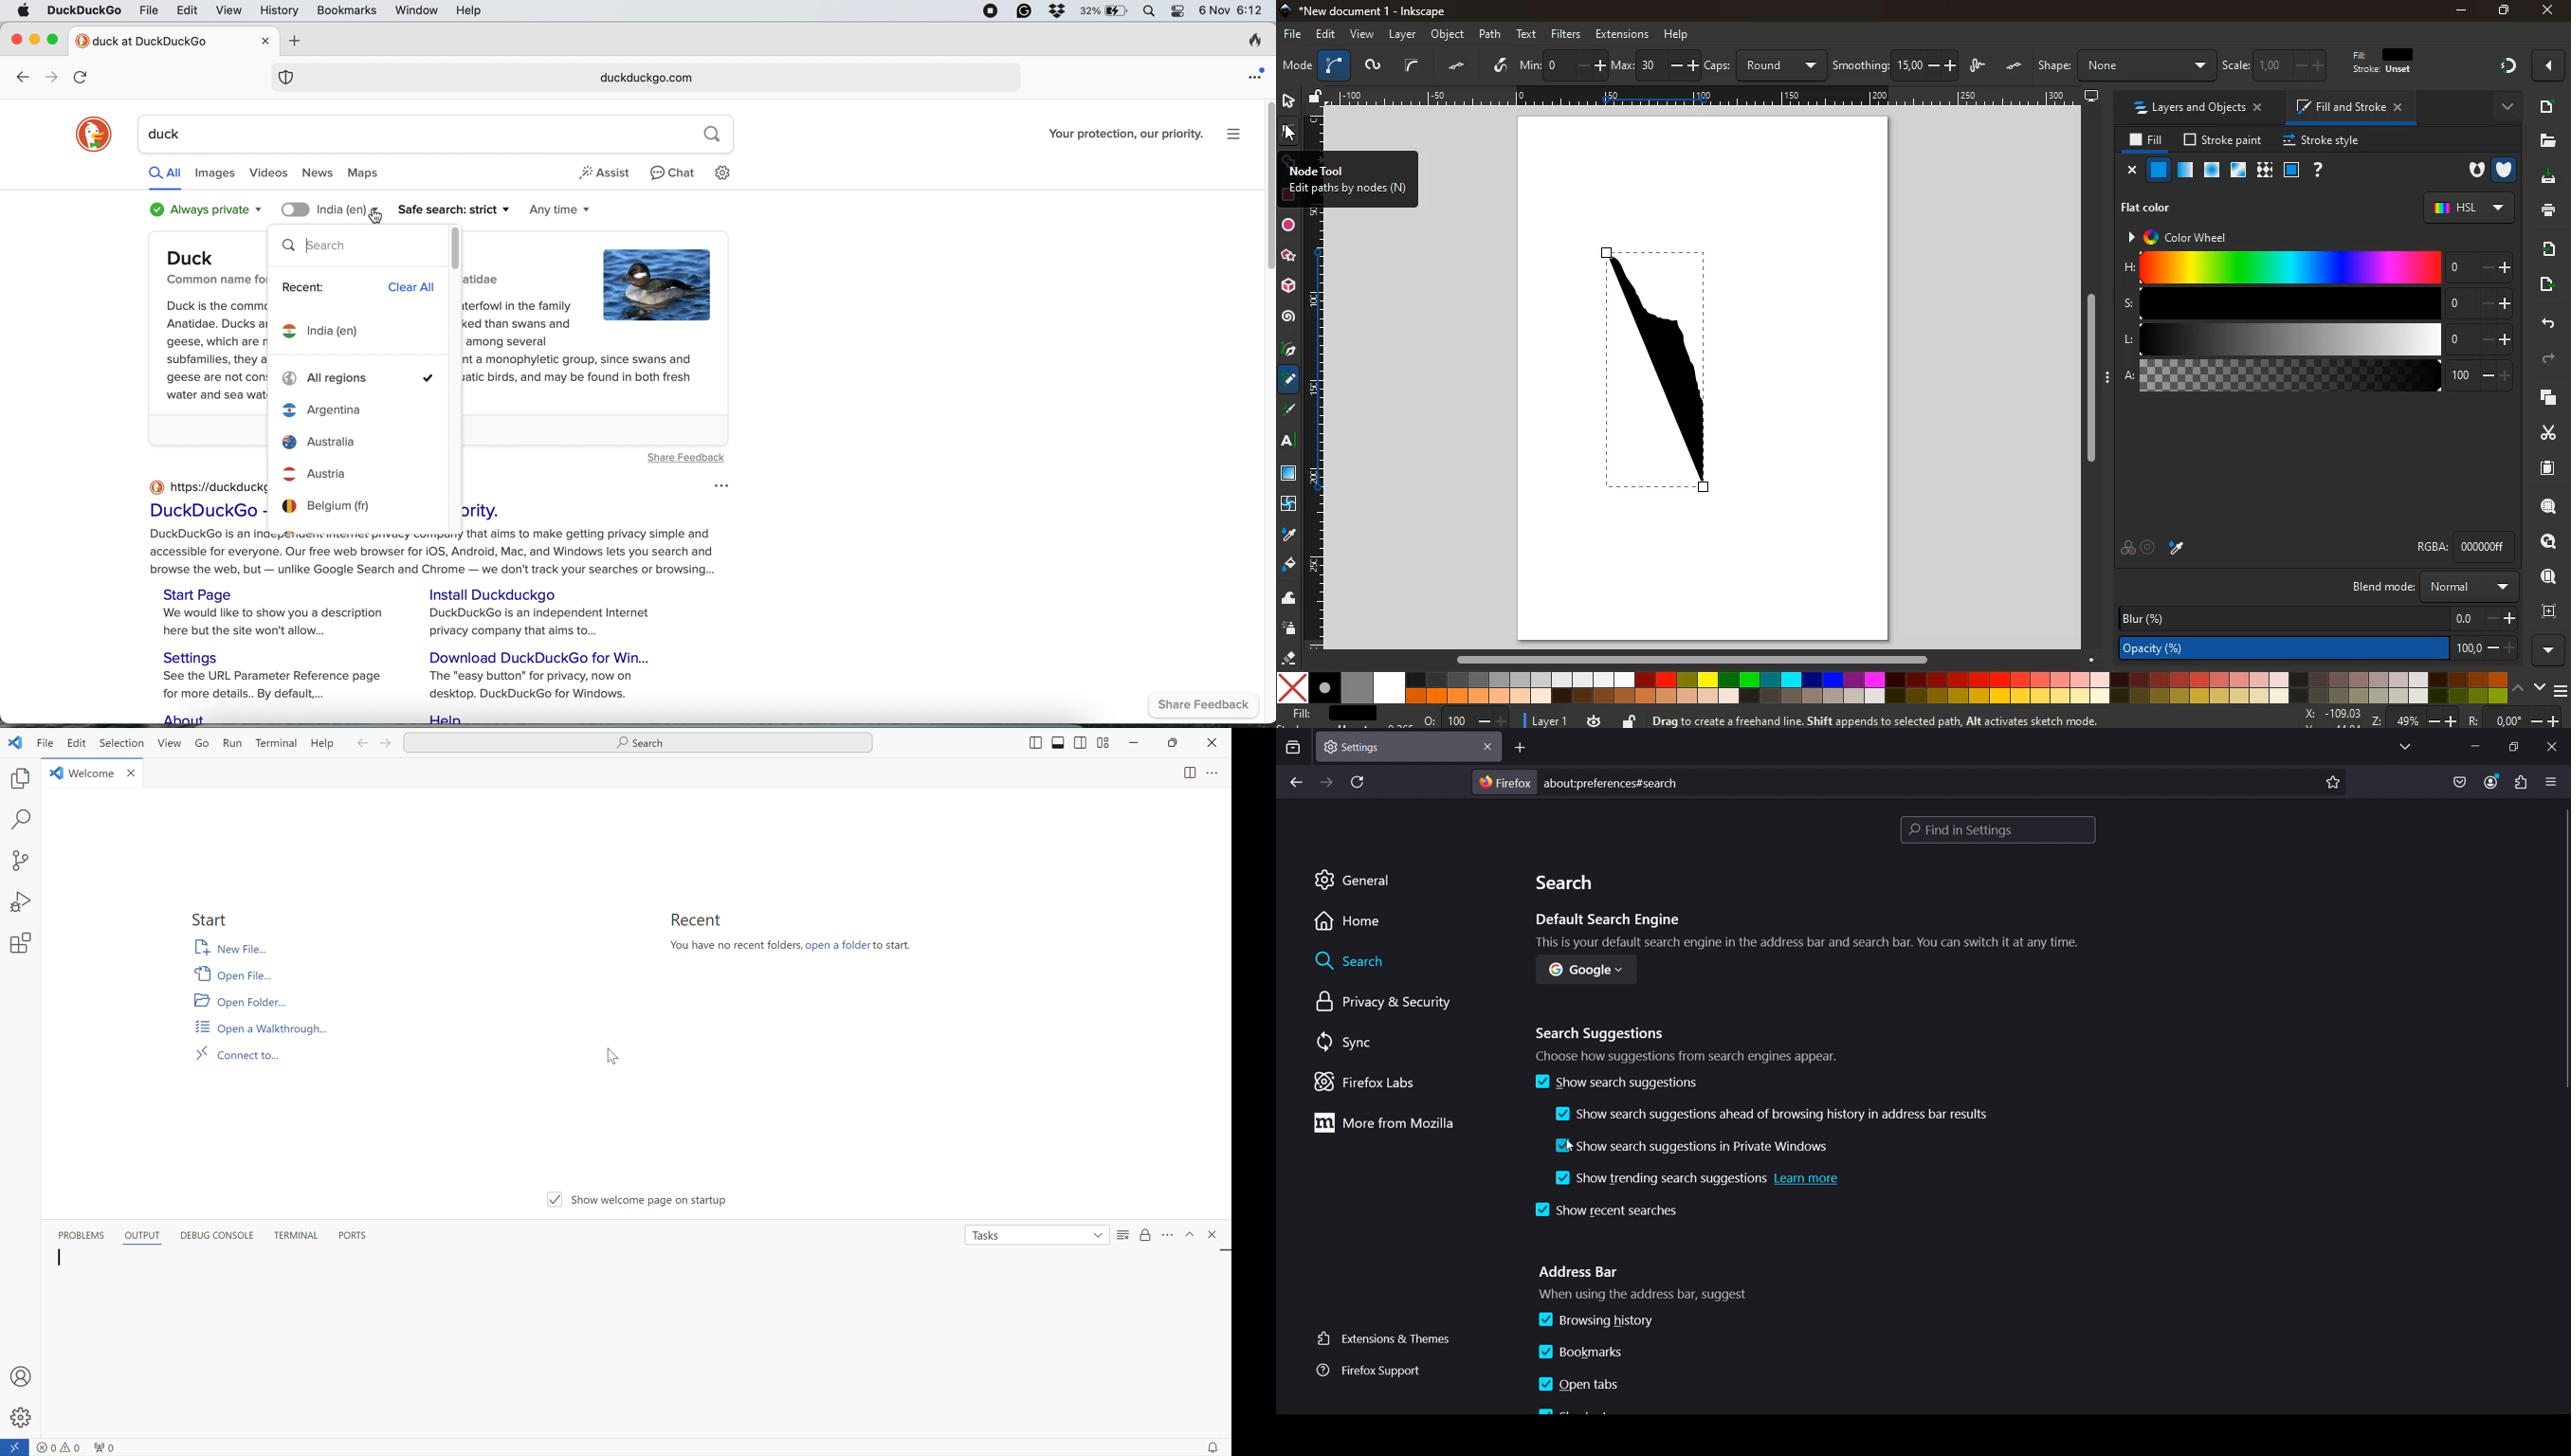 The height and width of the screenshot is (1456, 2576). I want to click on rope, so click(1334, 65).